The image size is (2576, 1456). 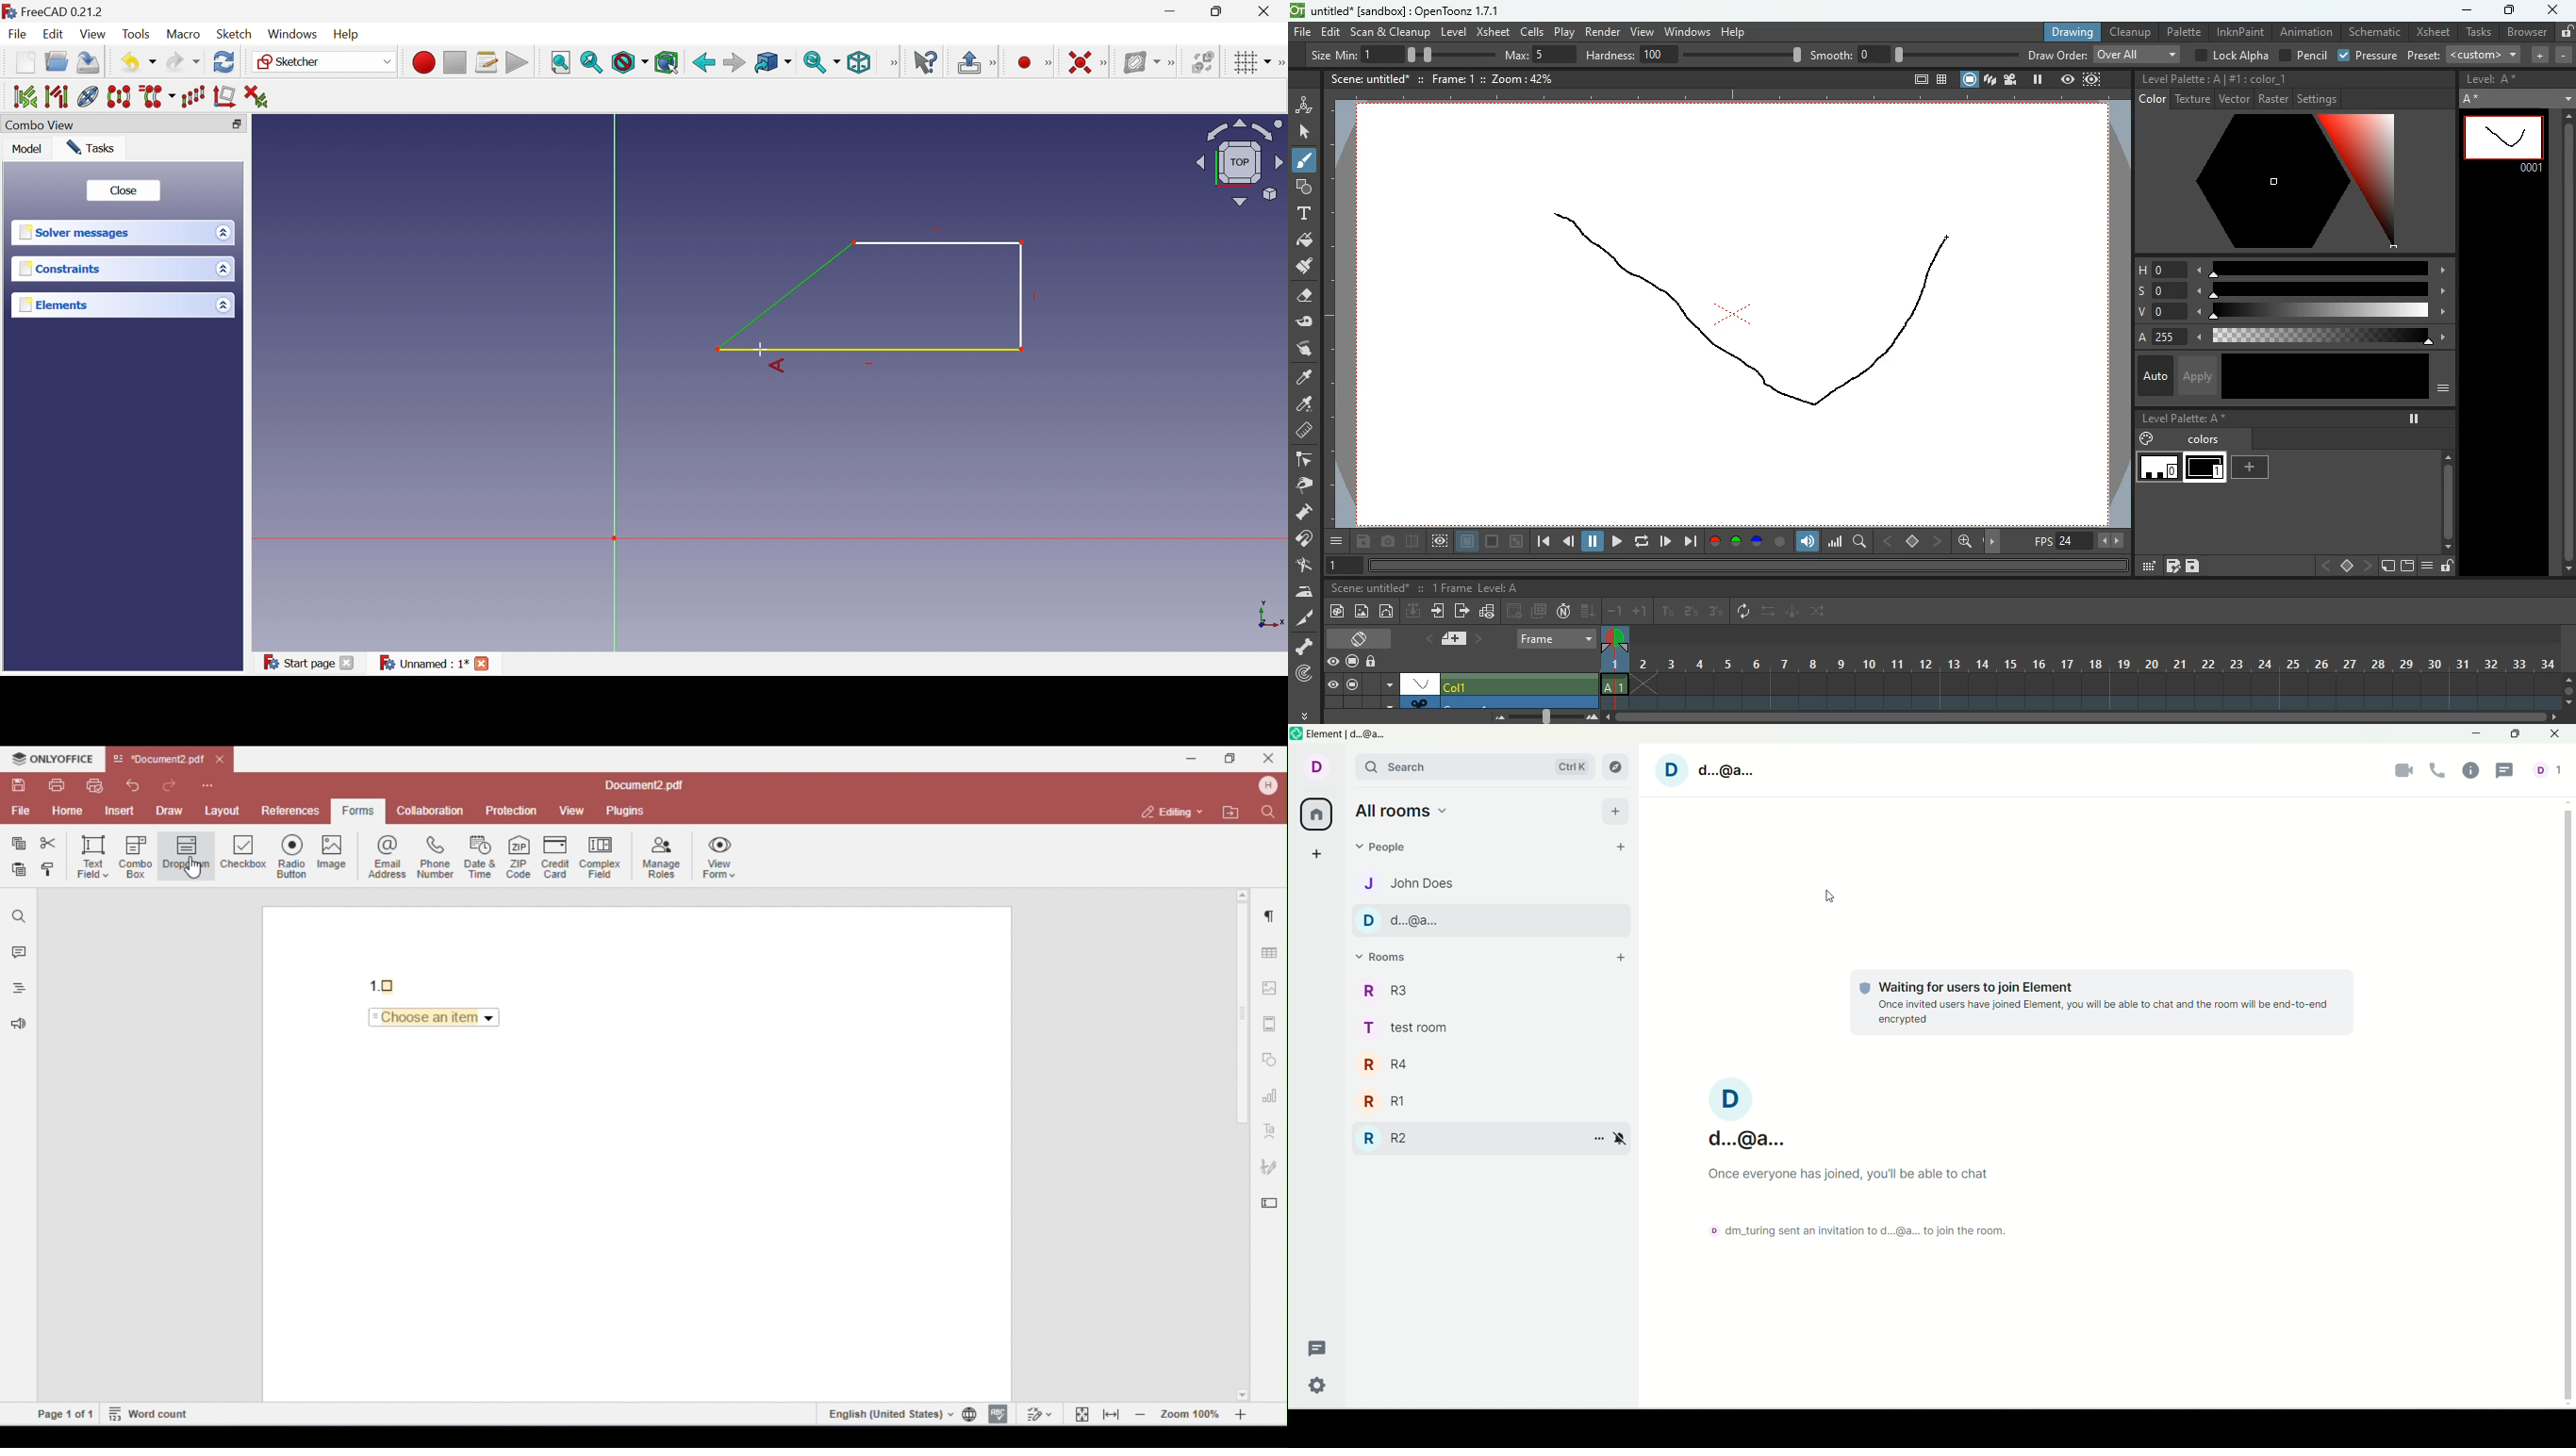 What do you see at coordinates (860, 62) in the screenshot?
I see `Isometric` at bounding box center [860, 62].